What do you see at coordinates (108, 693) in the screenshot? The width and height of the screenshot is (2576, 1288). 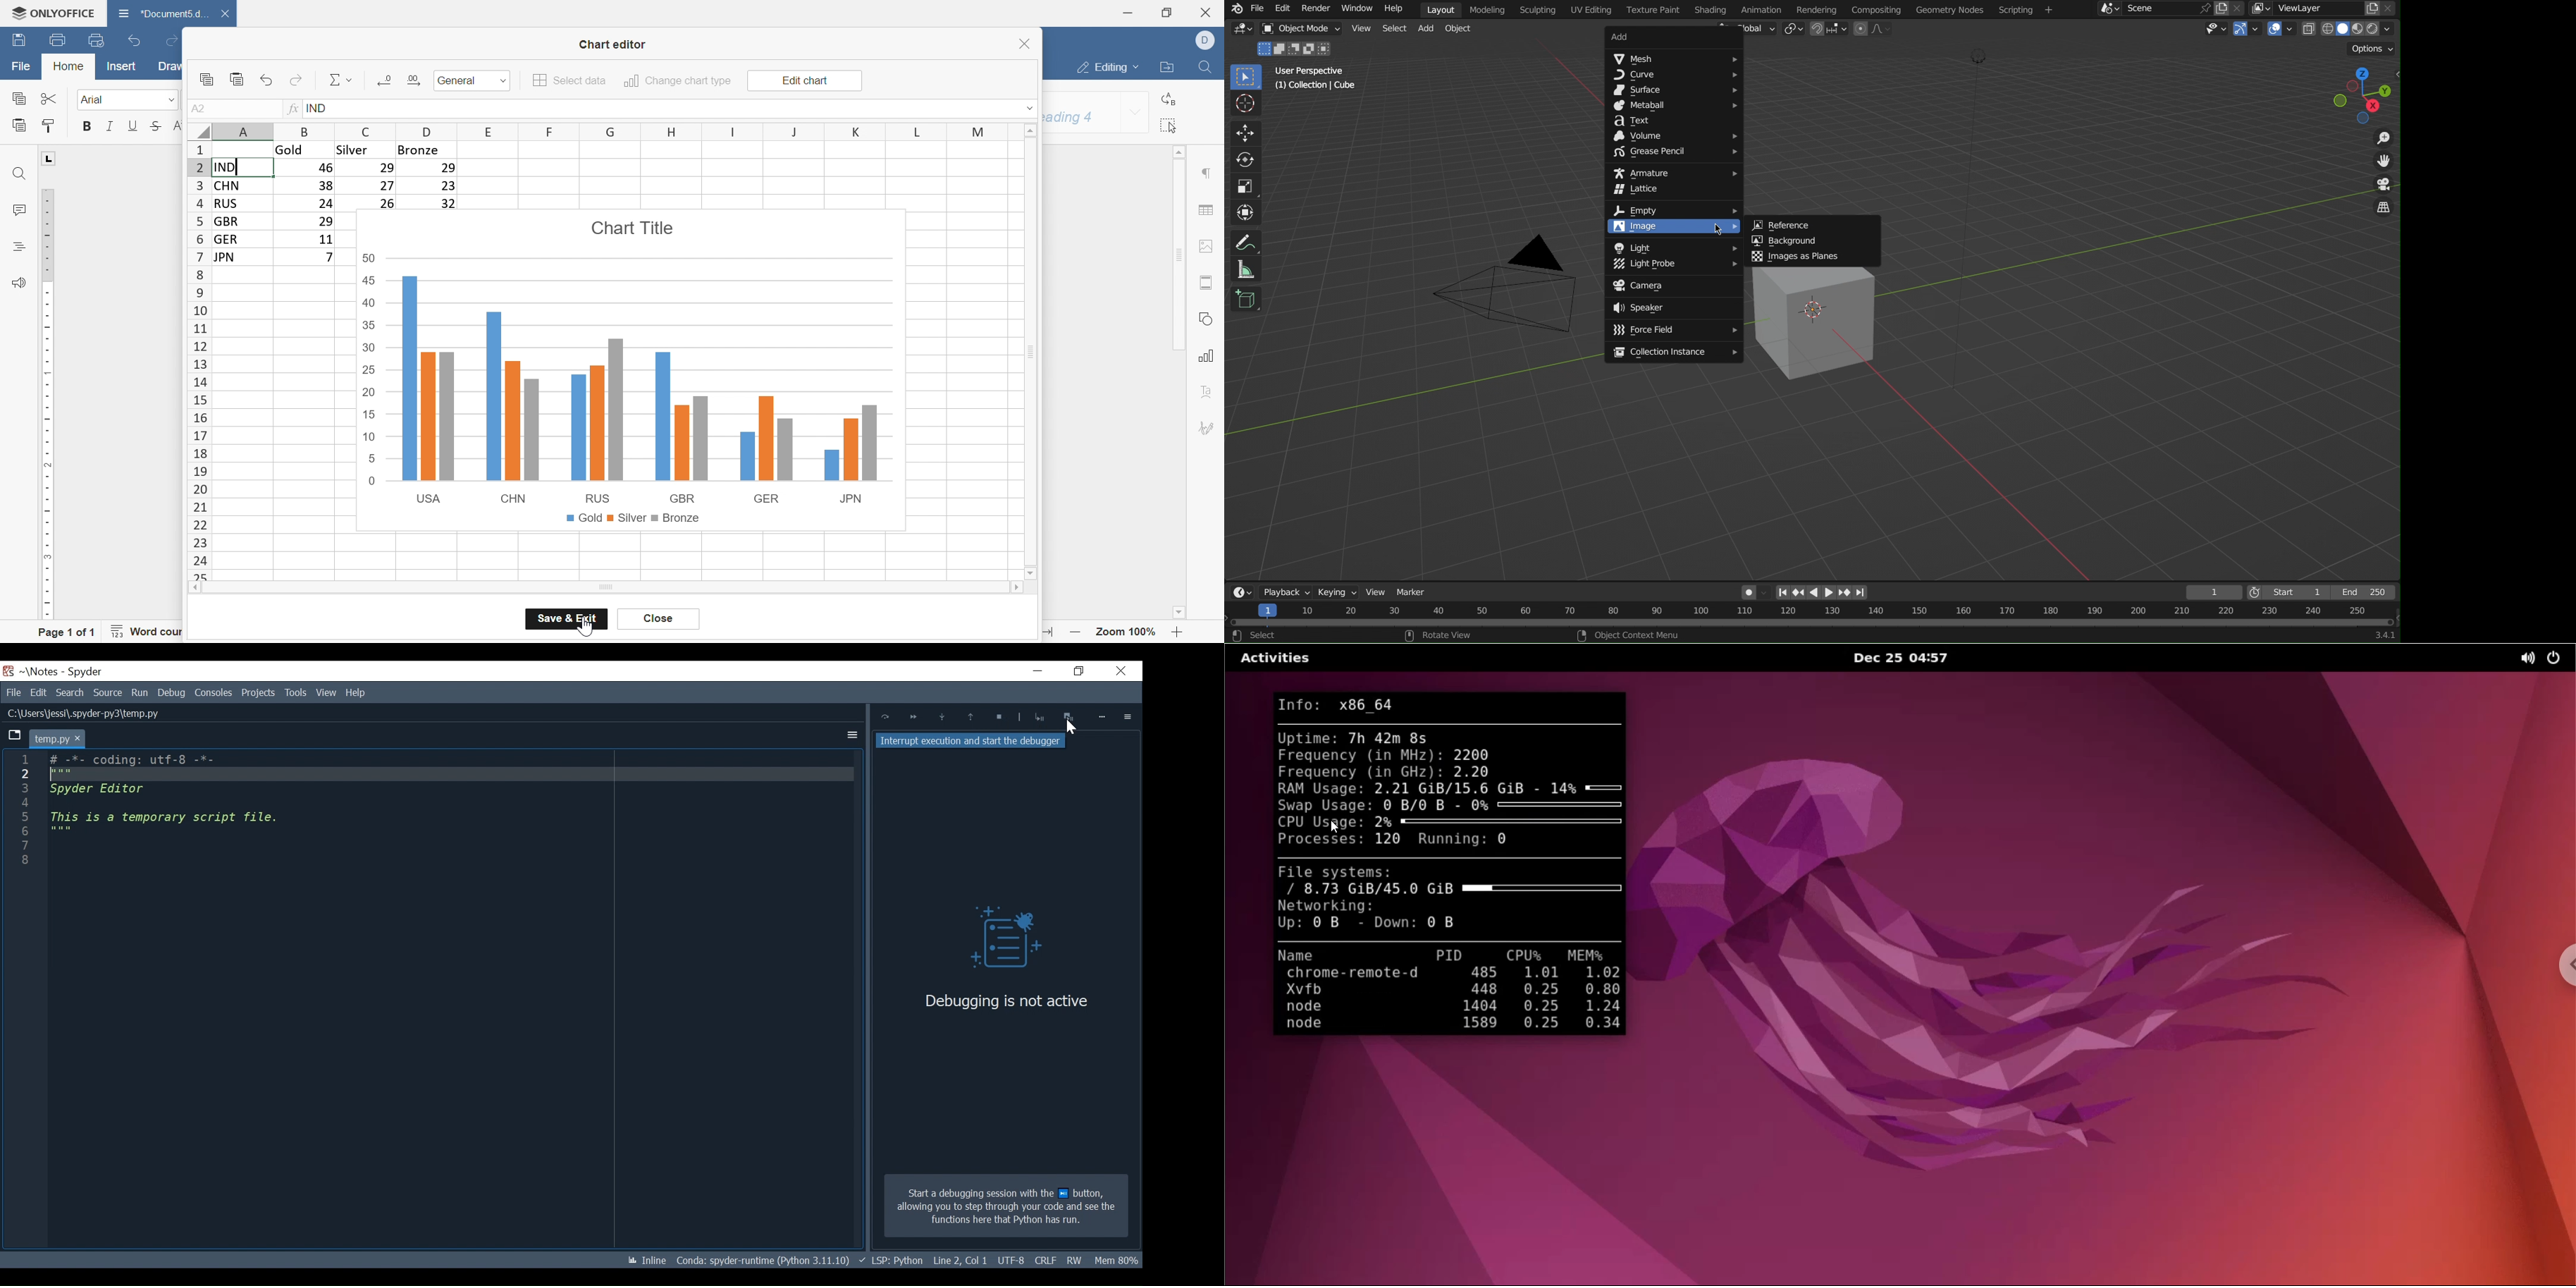 I see `Source` at bounding box center [108, 693].